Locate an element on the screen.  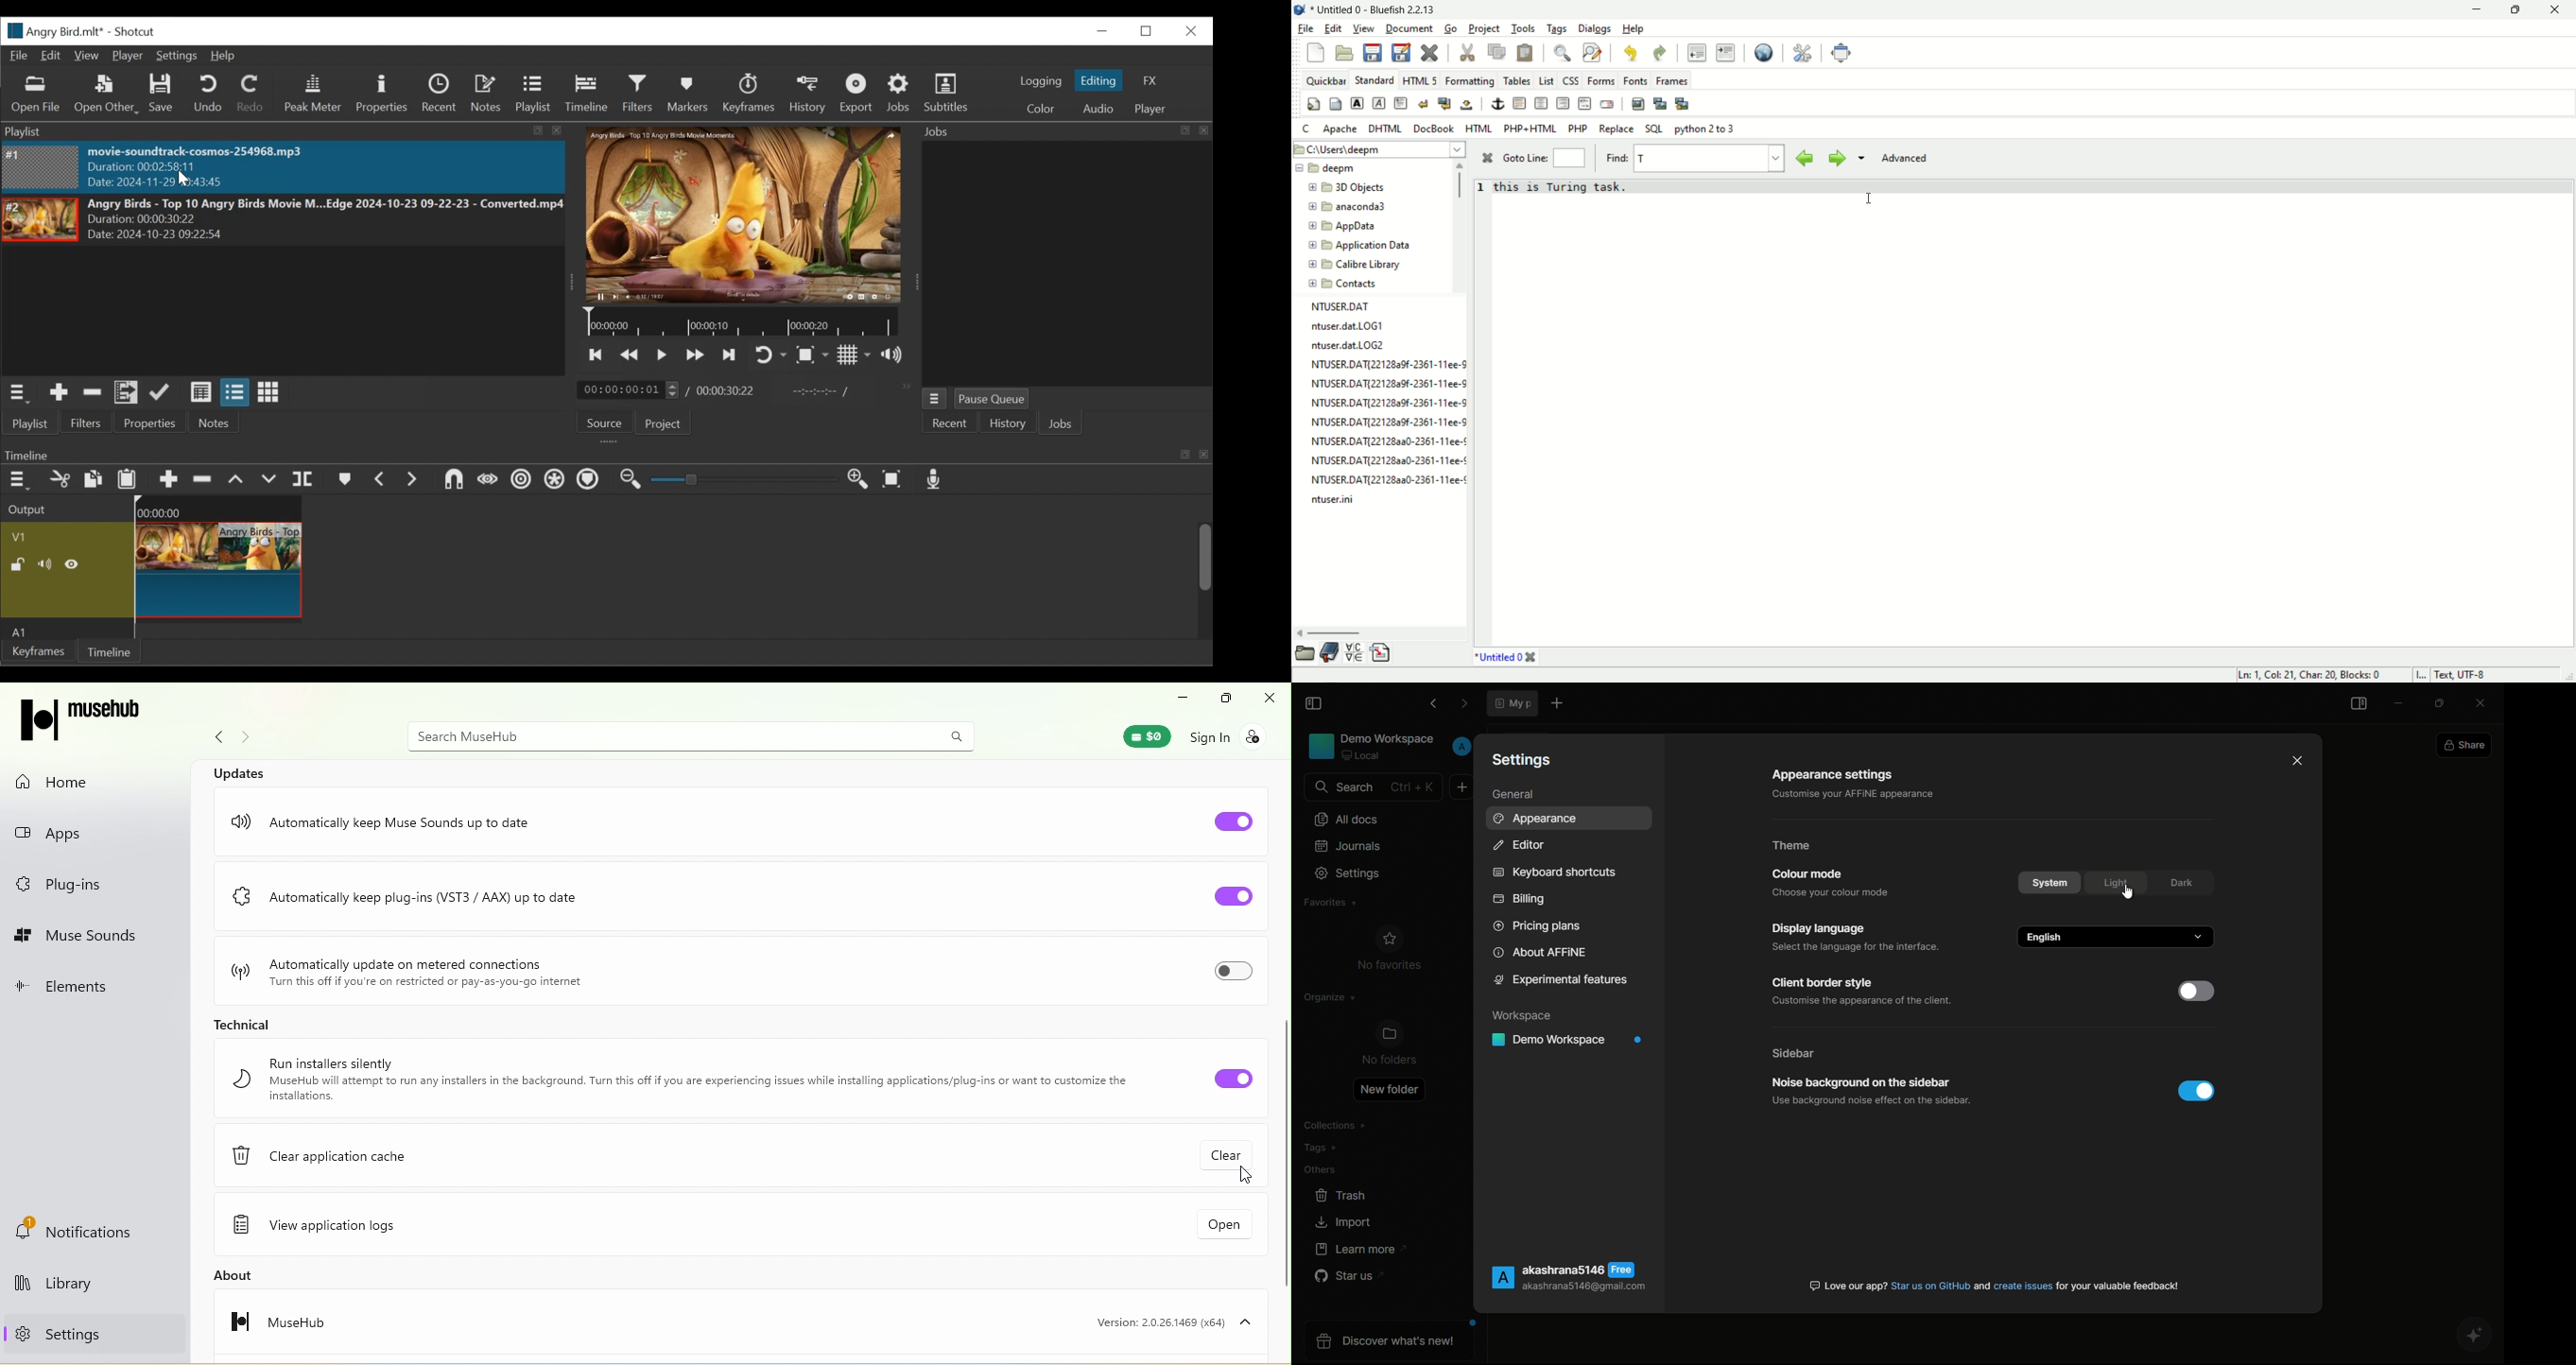
char map is located at coordinates (1355, 652).